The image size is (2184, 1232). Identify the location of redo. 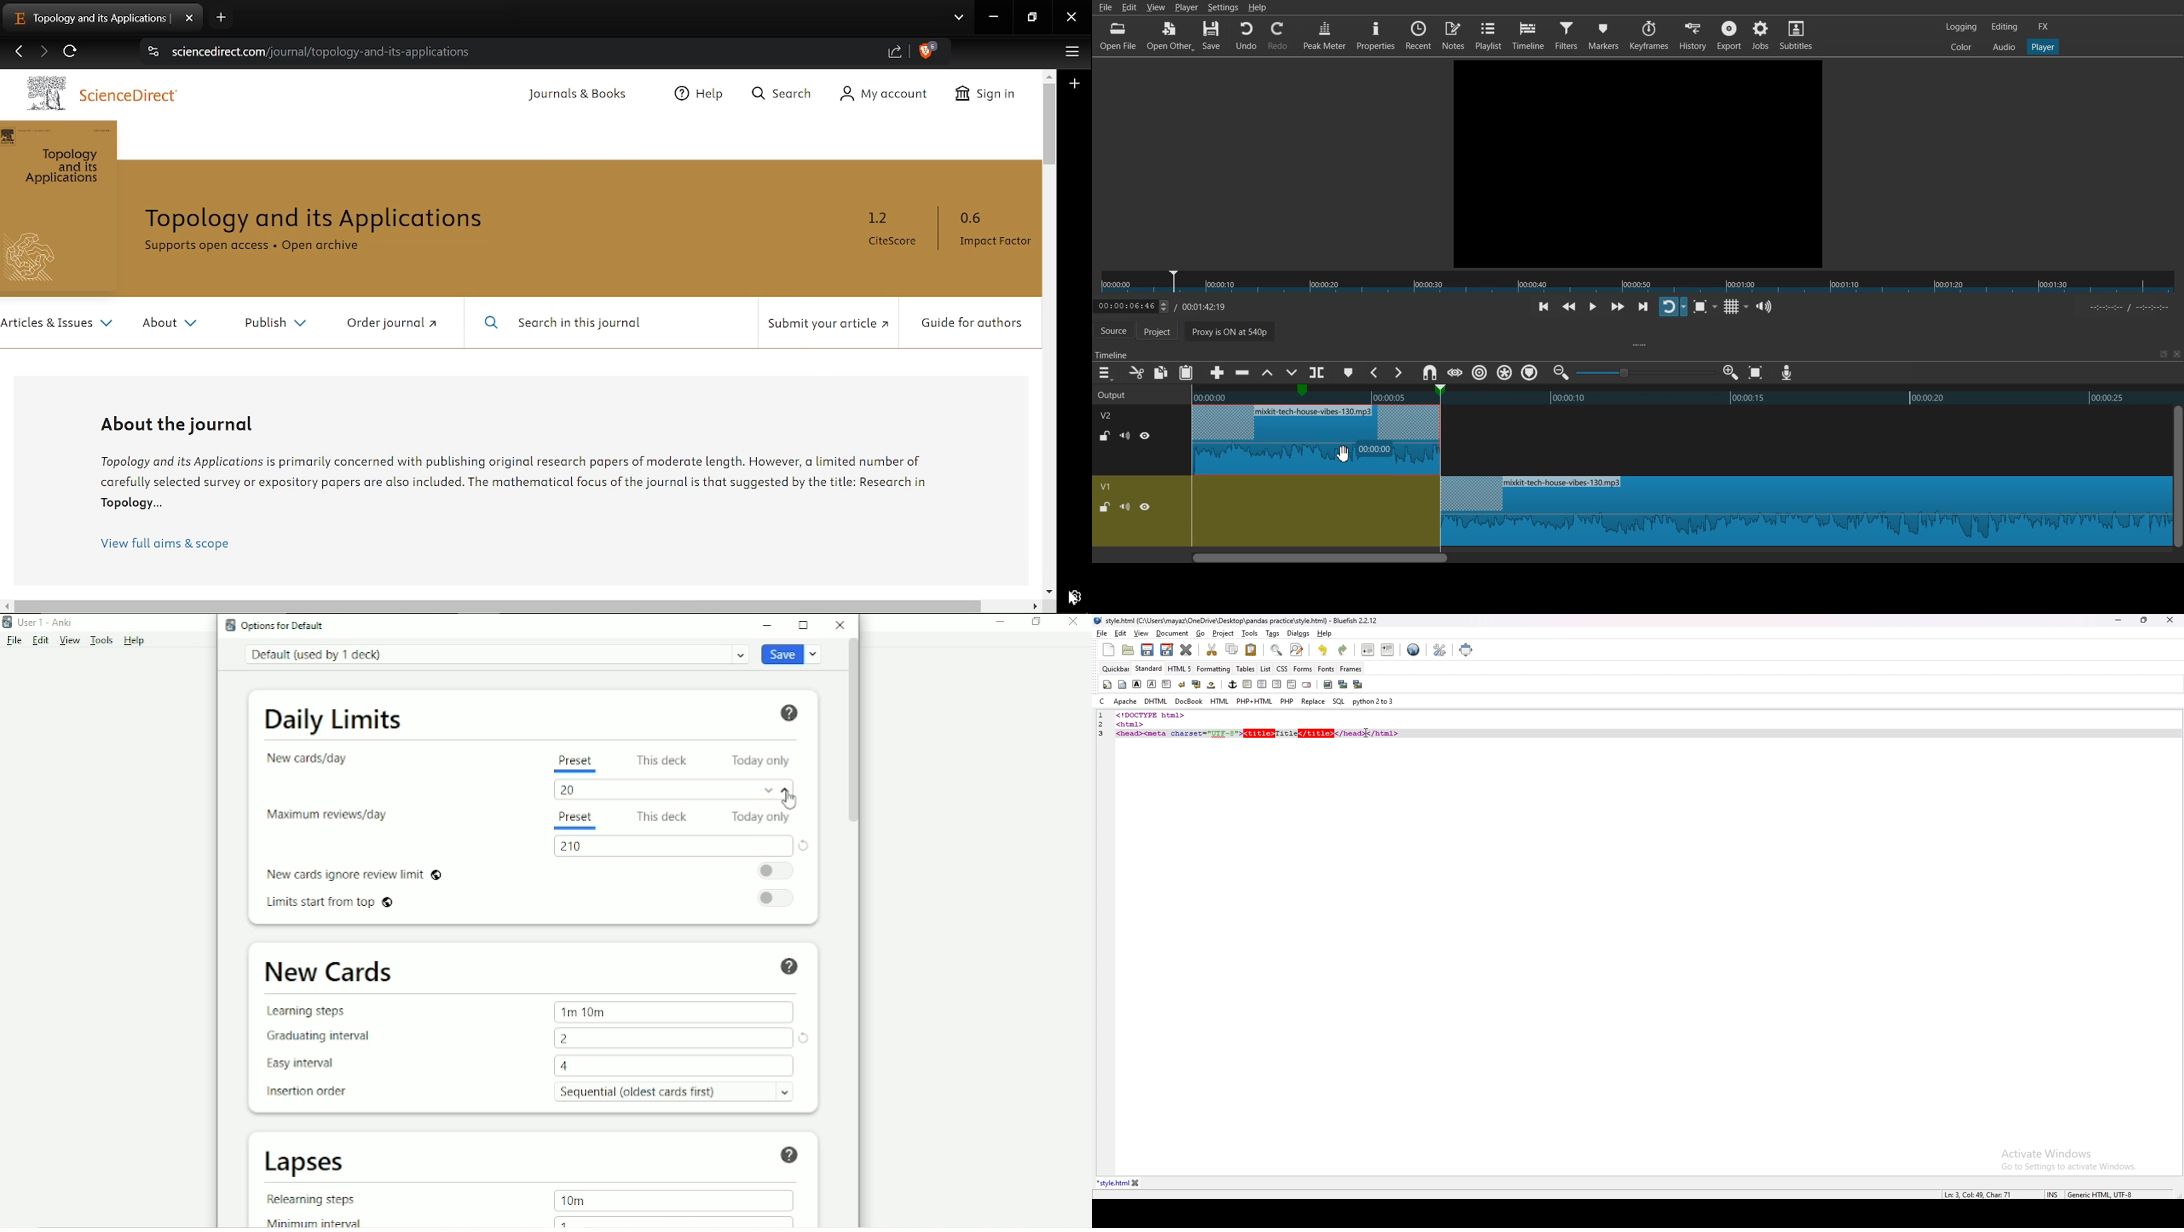
(1342, 650).